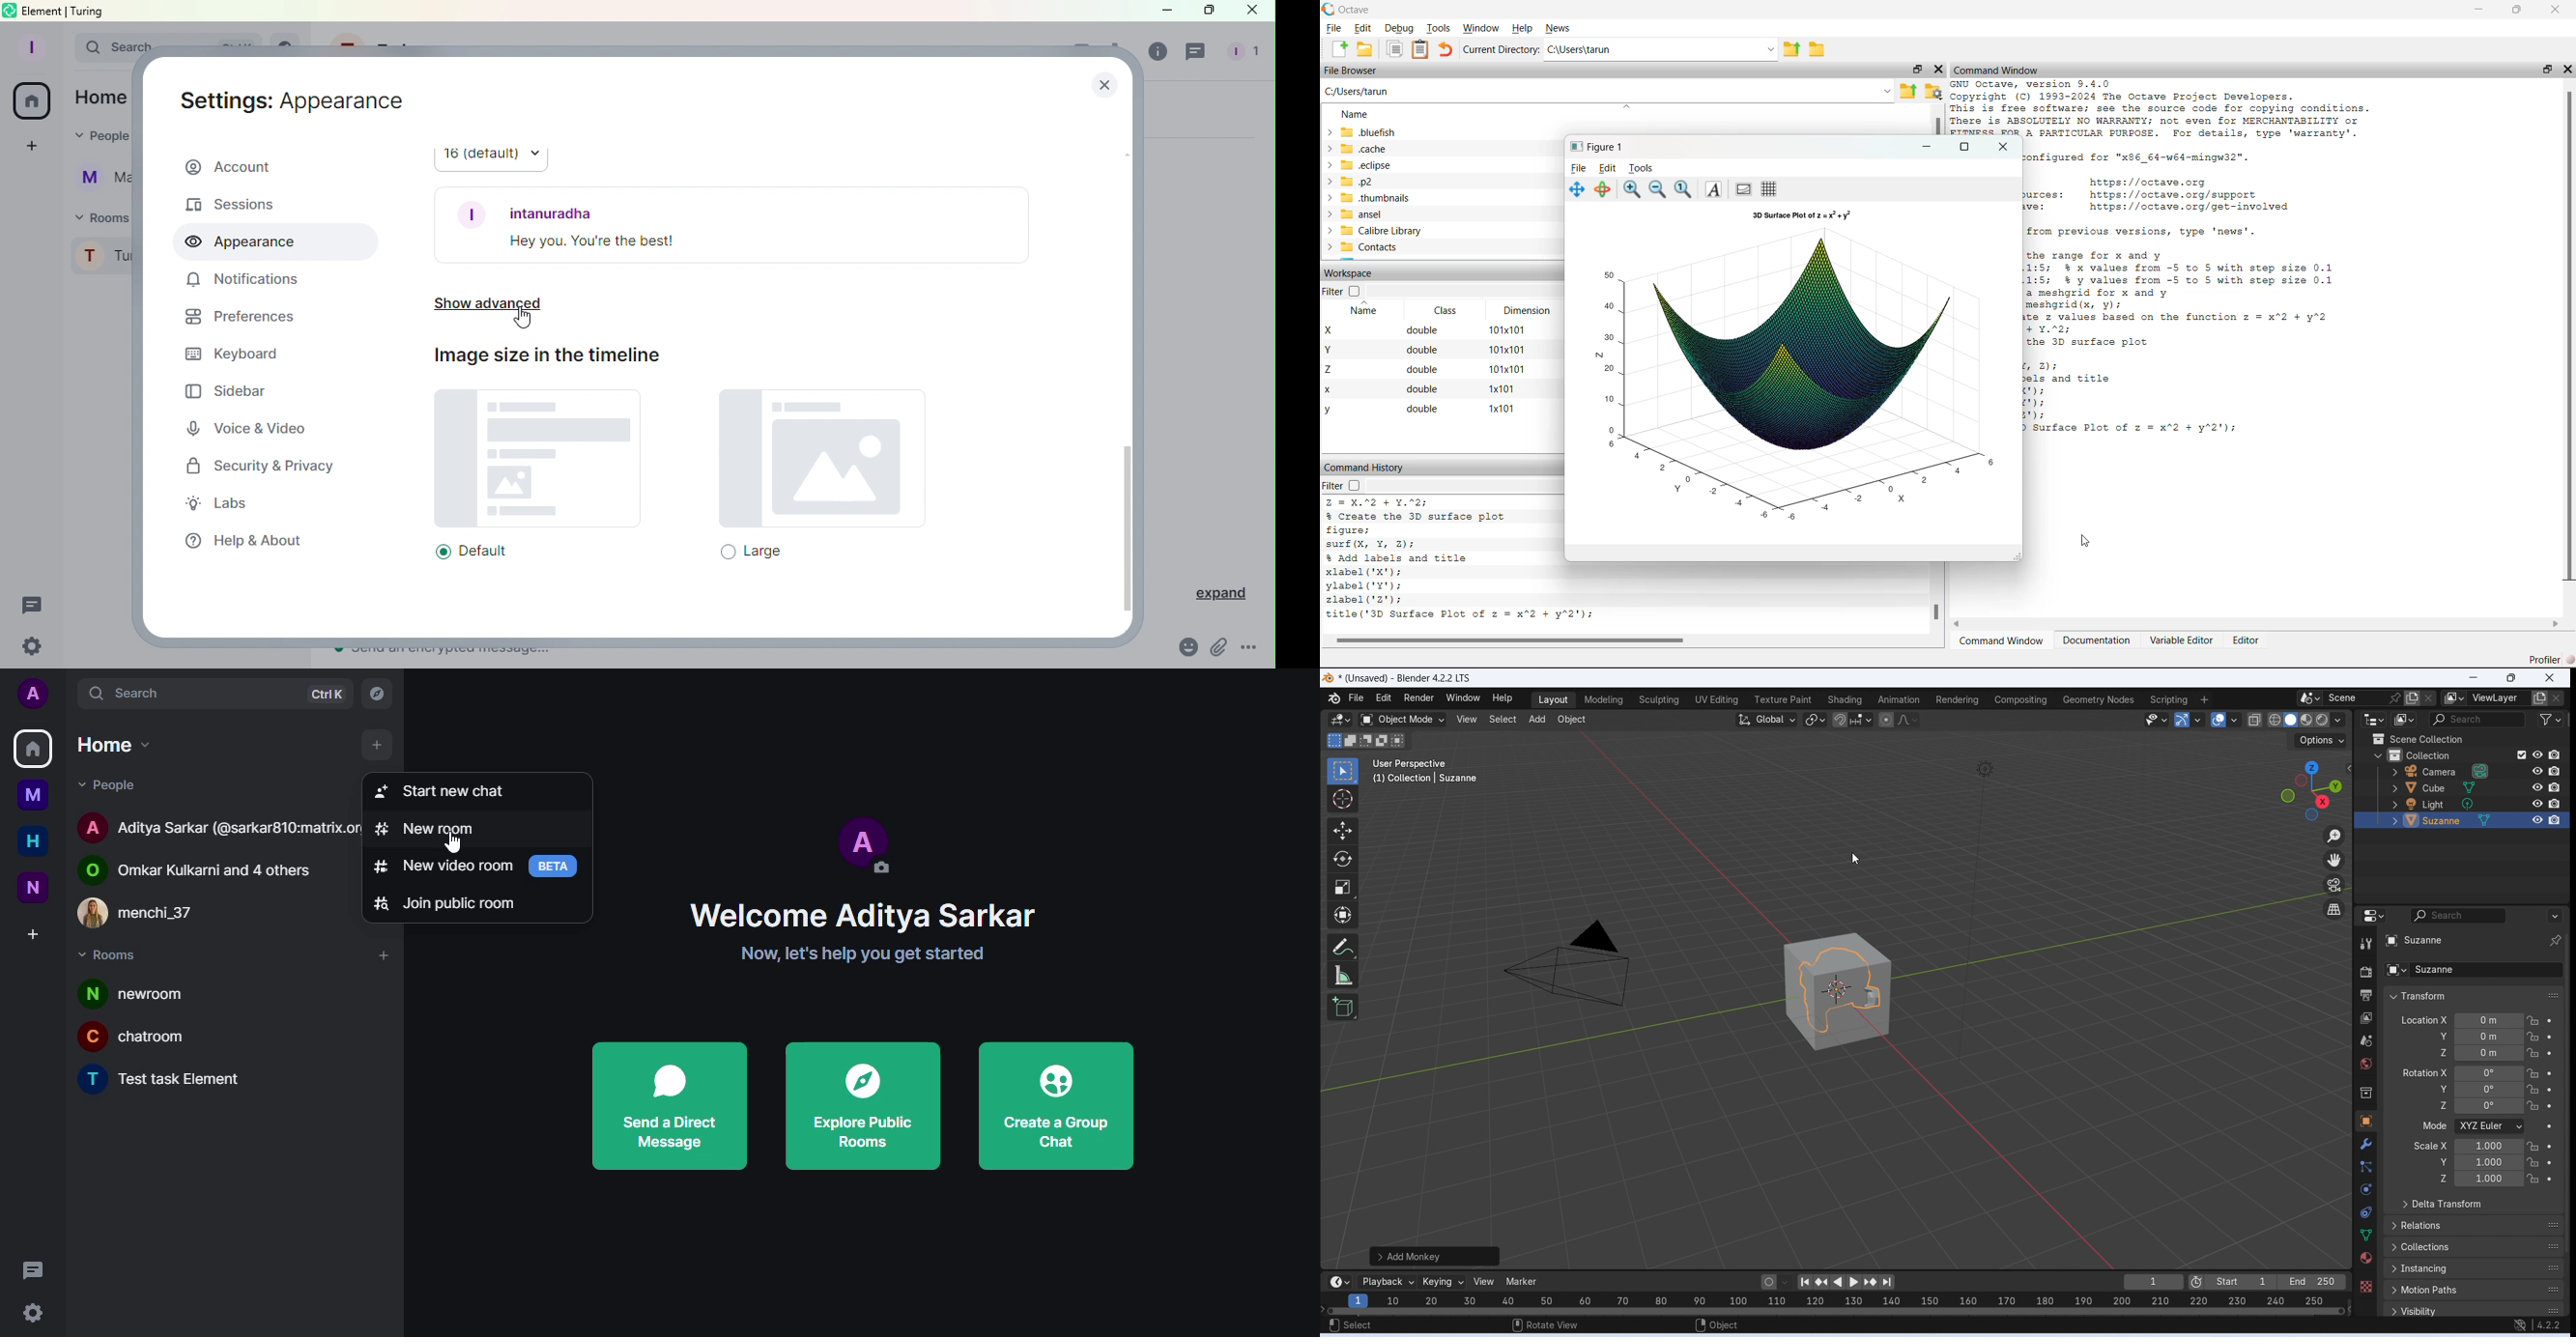  What do you see at coordinates (2533, 1179) in the screenshot?
I see `lock location` at bounding box center [2533, 1179].